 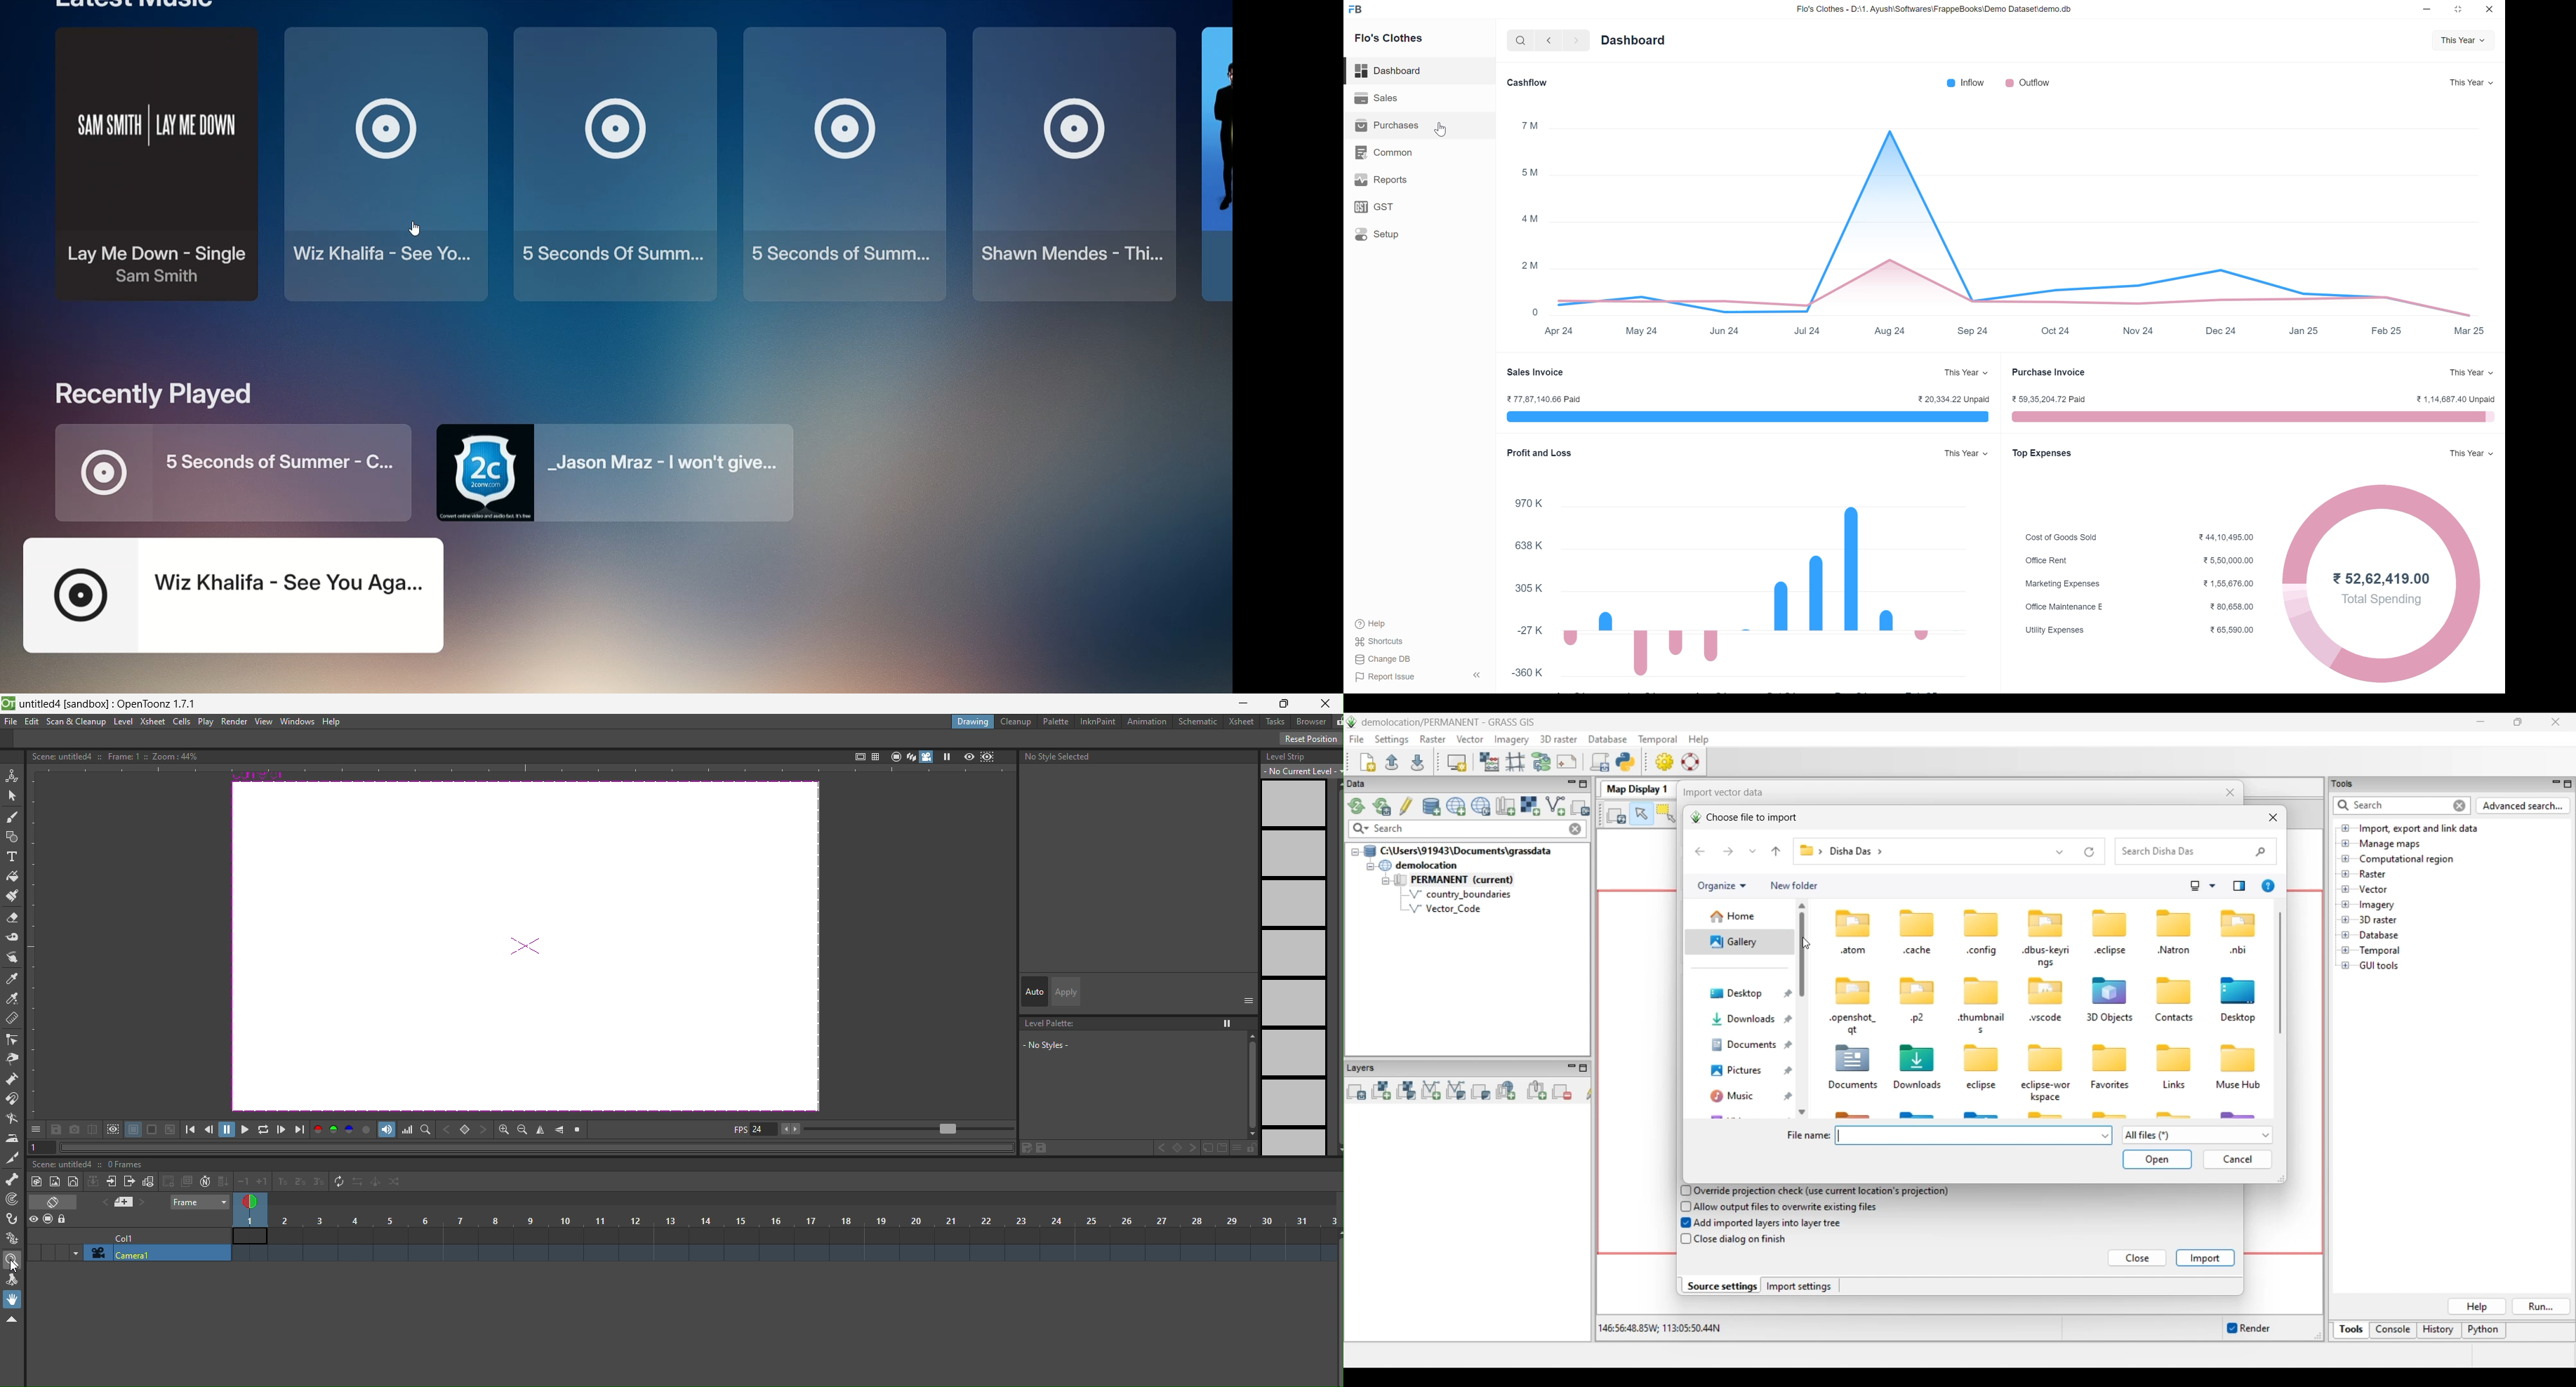 What do you see at coordinates (153, 722) in the screenshot?
I see `xsheet` at bounding box center [153, 722].